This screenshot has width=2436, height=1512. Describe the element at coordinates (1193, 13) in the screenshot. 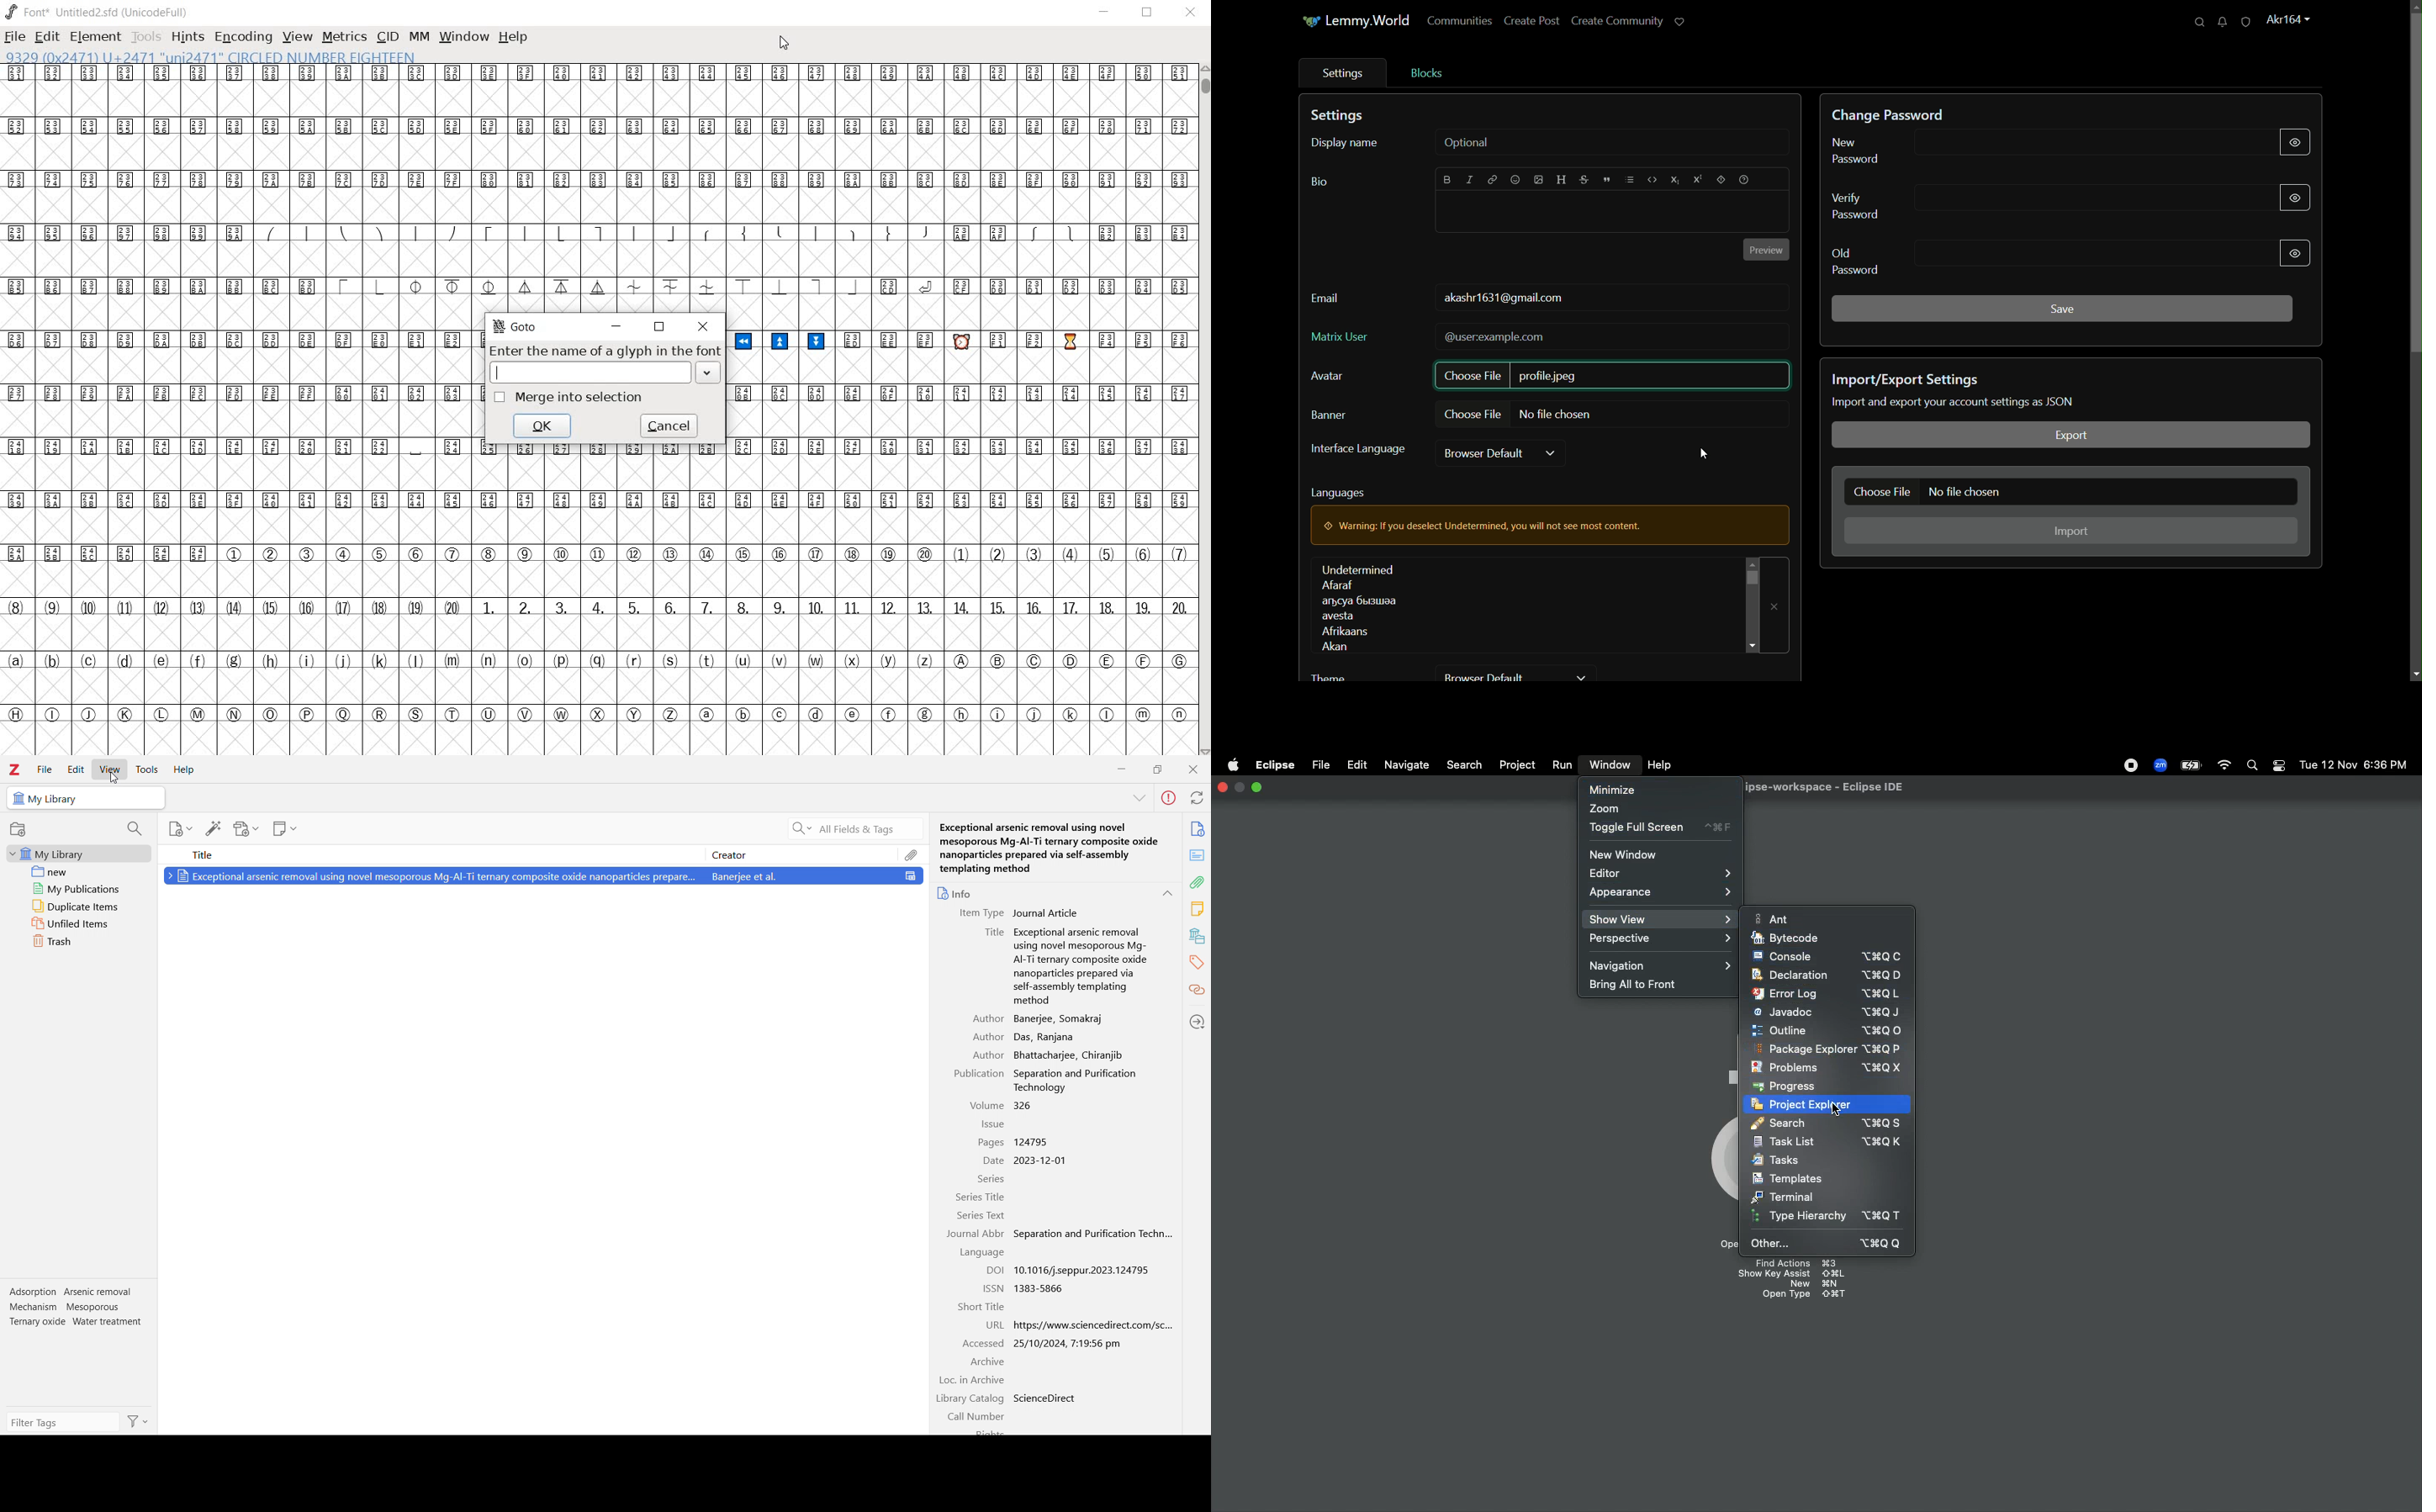

I see `close` at that location.